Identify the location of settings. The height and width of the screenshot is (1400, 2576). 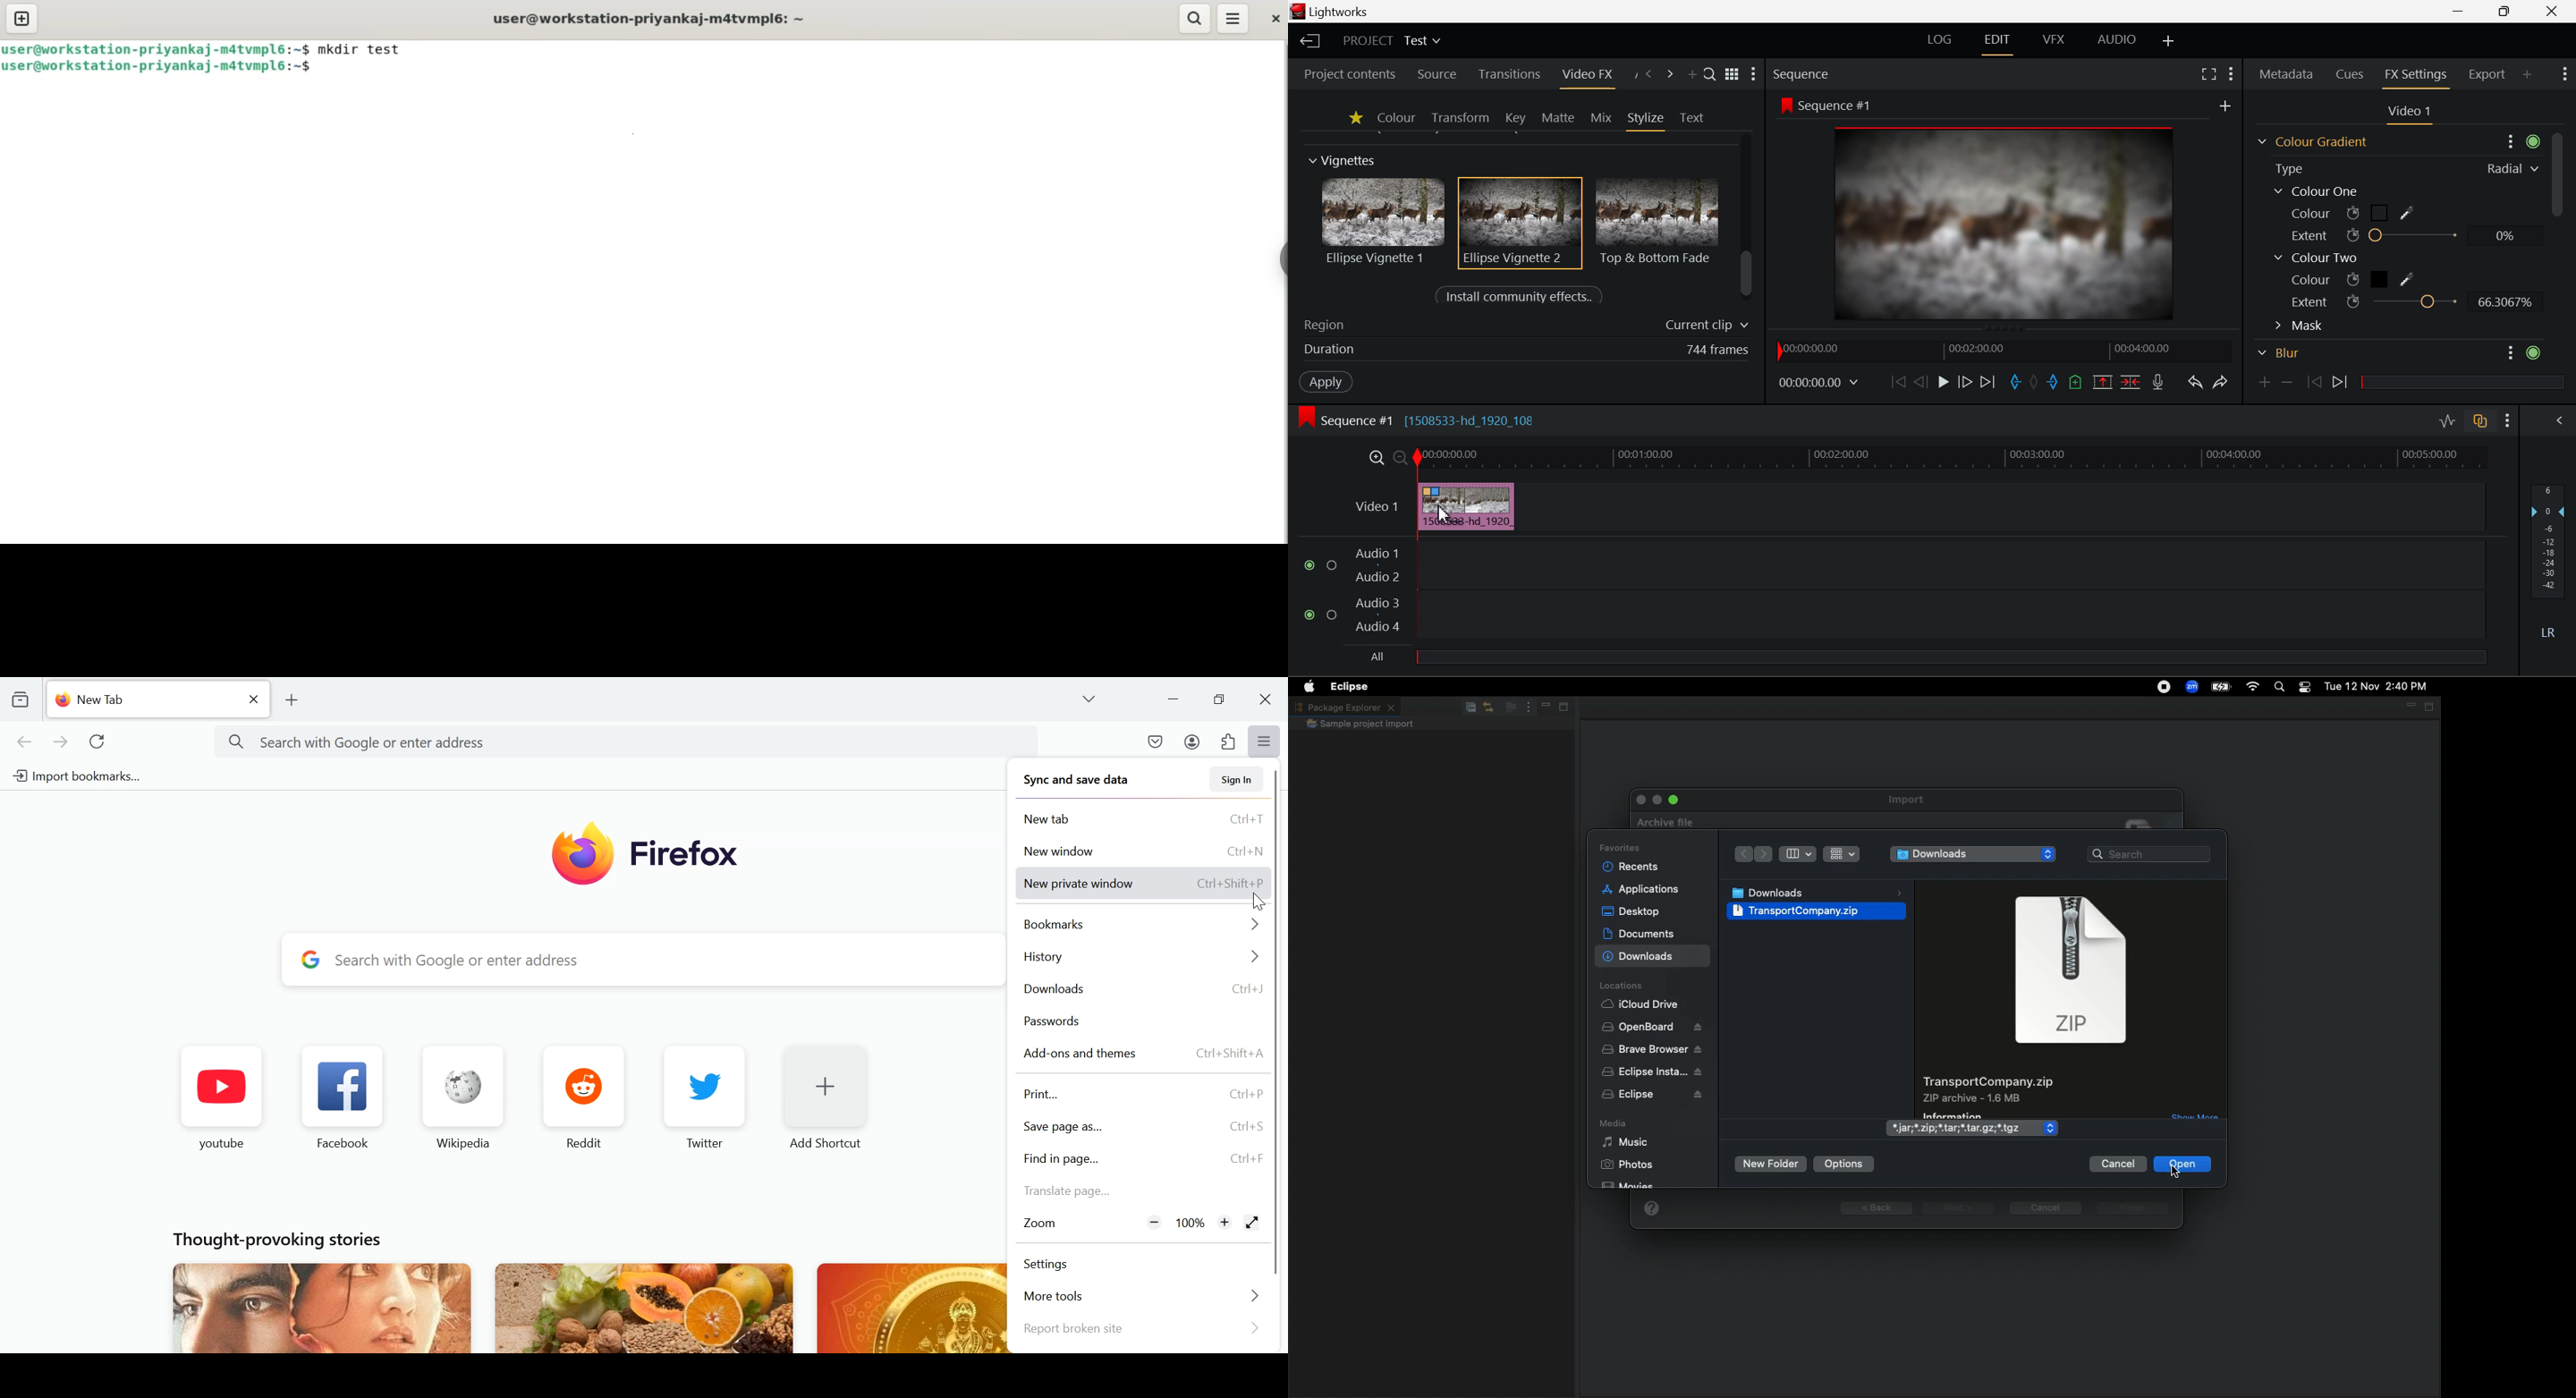
(1140, 1266).